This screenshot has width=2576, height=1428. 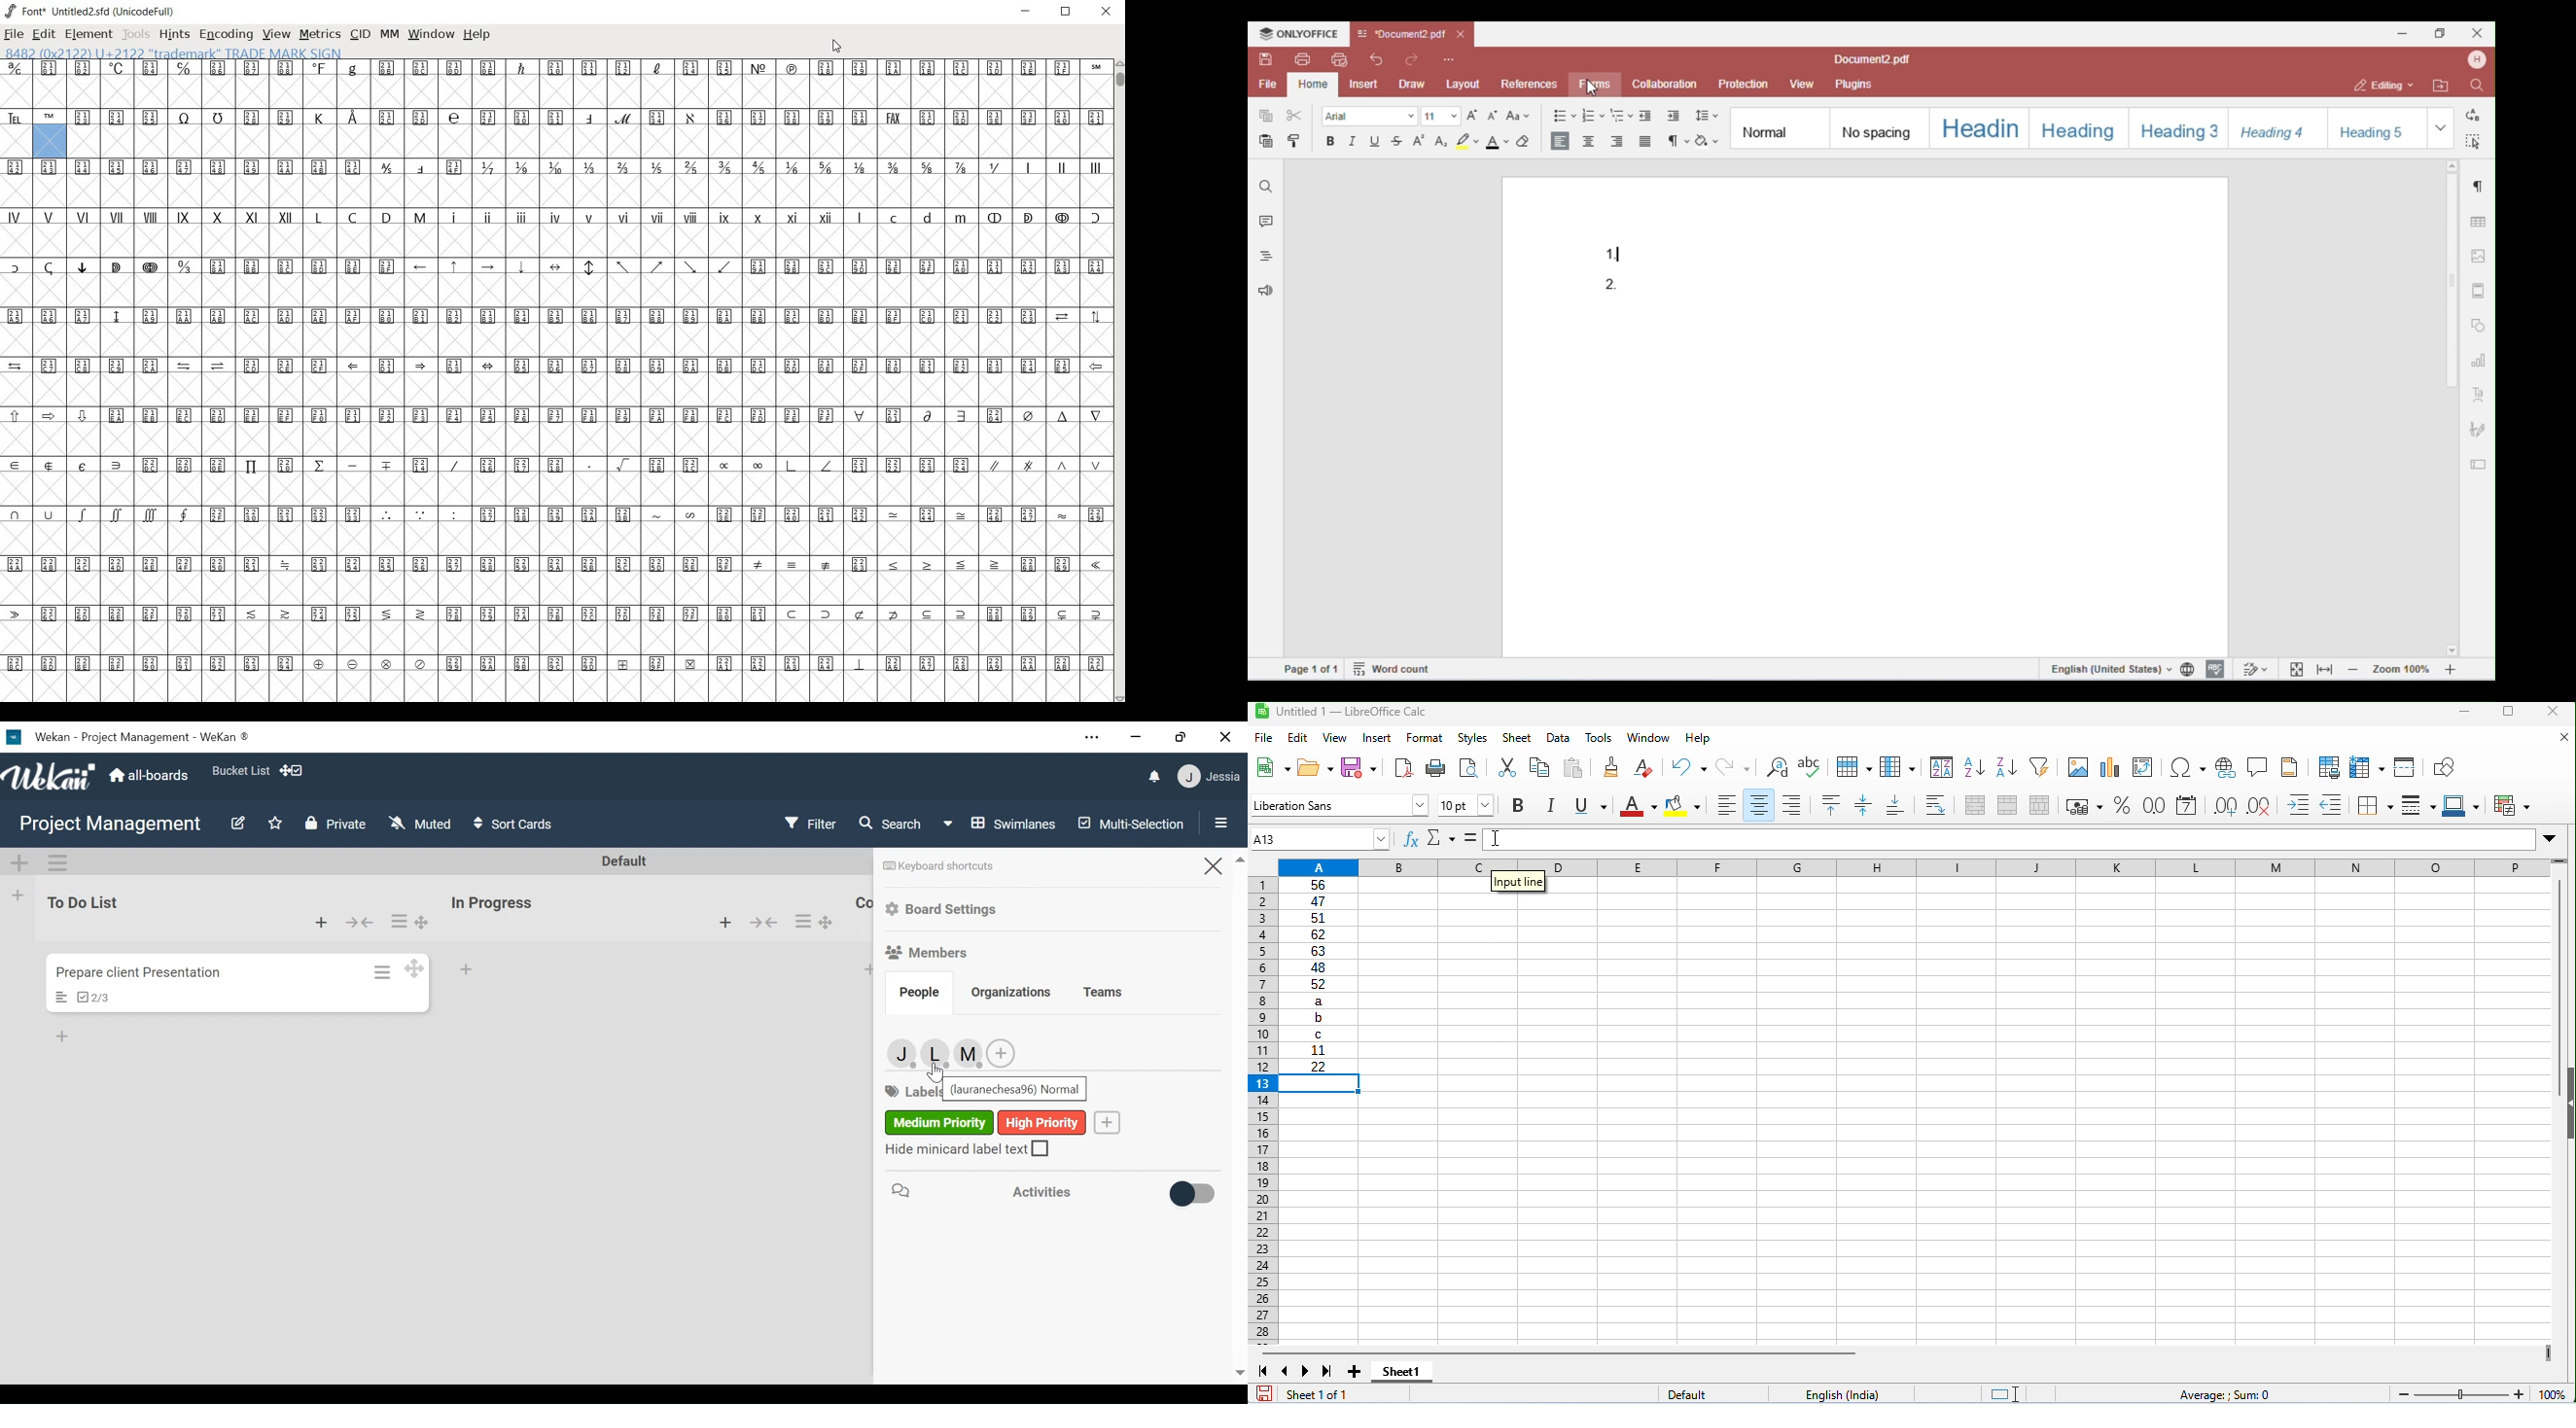 What do you see at coordinates (1712, 1393) in the screenshot?
I see `default` at bounding box center [1712, 1393].